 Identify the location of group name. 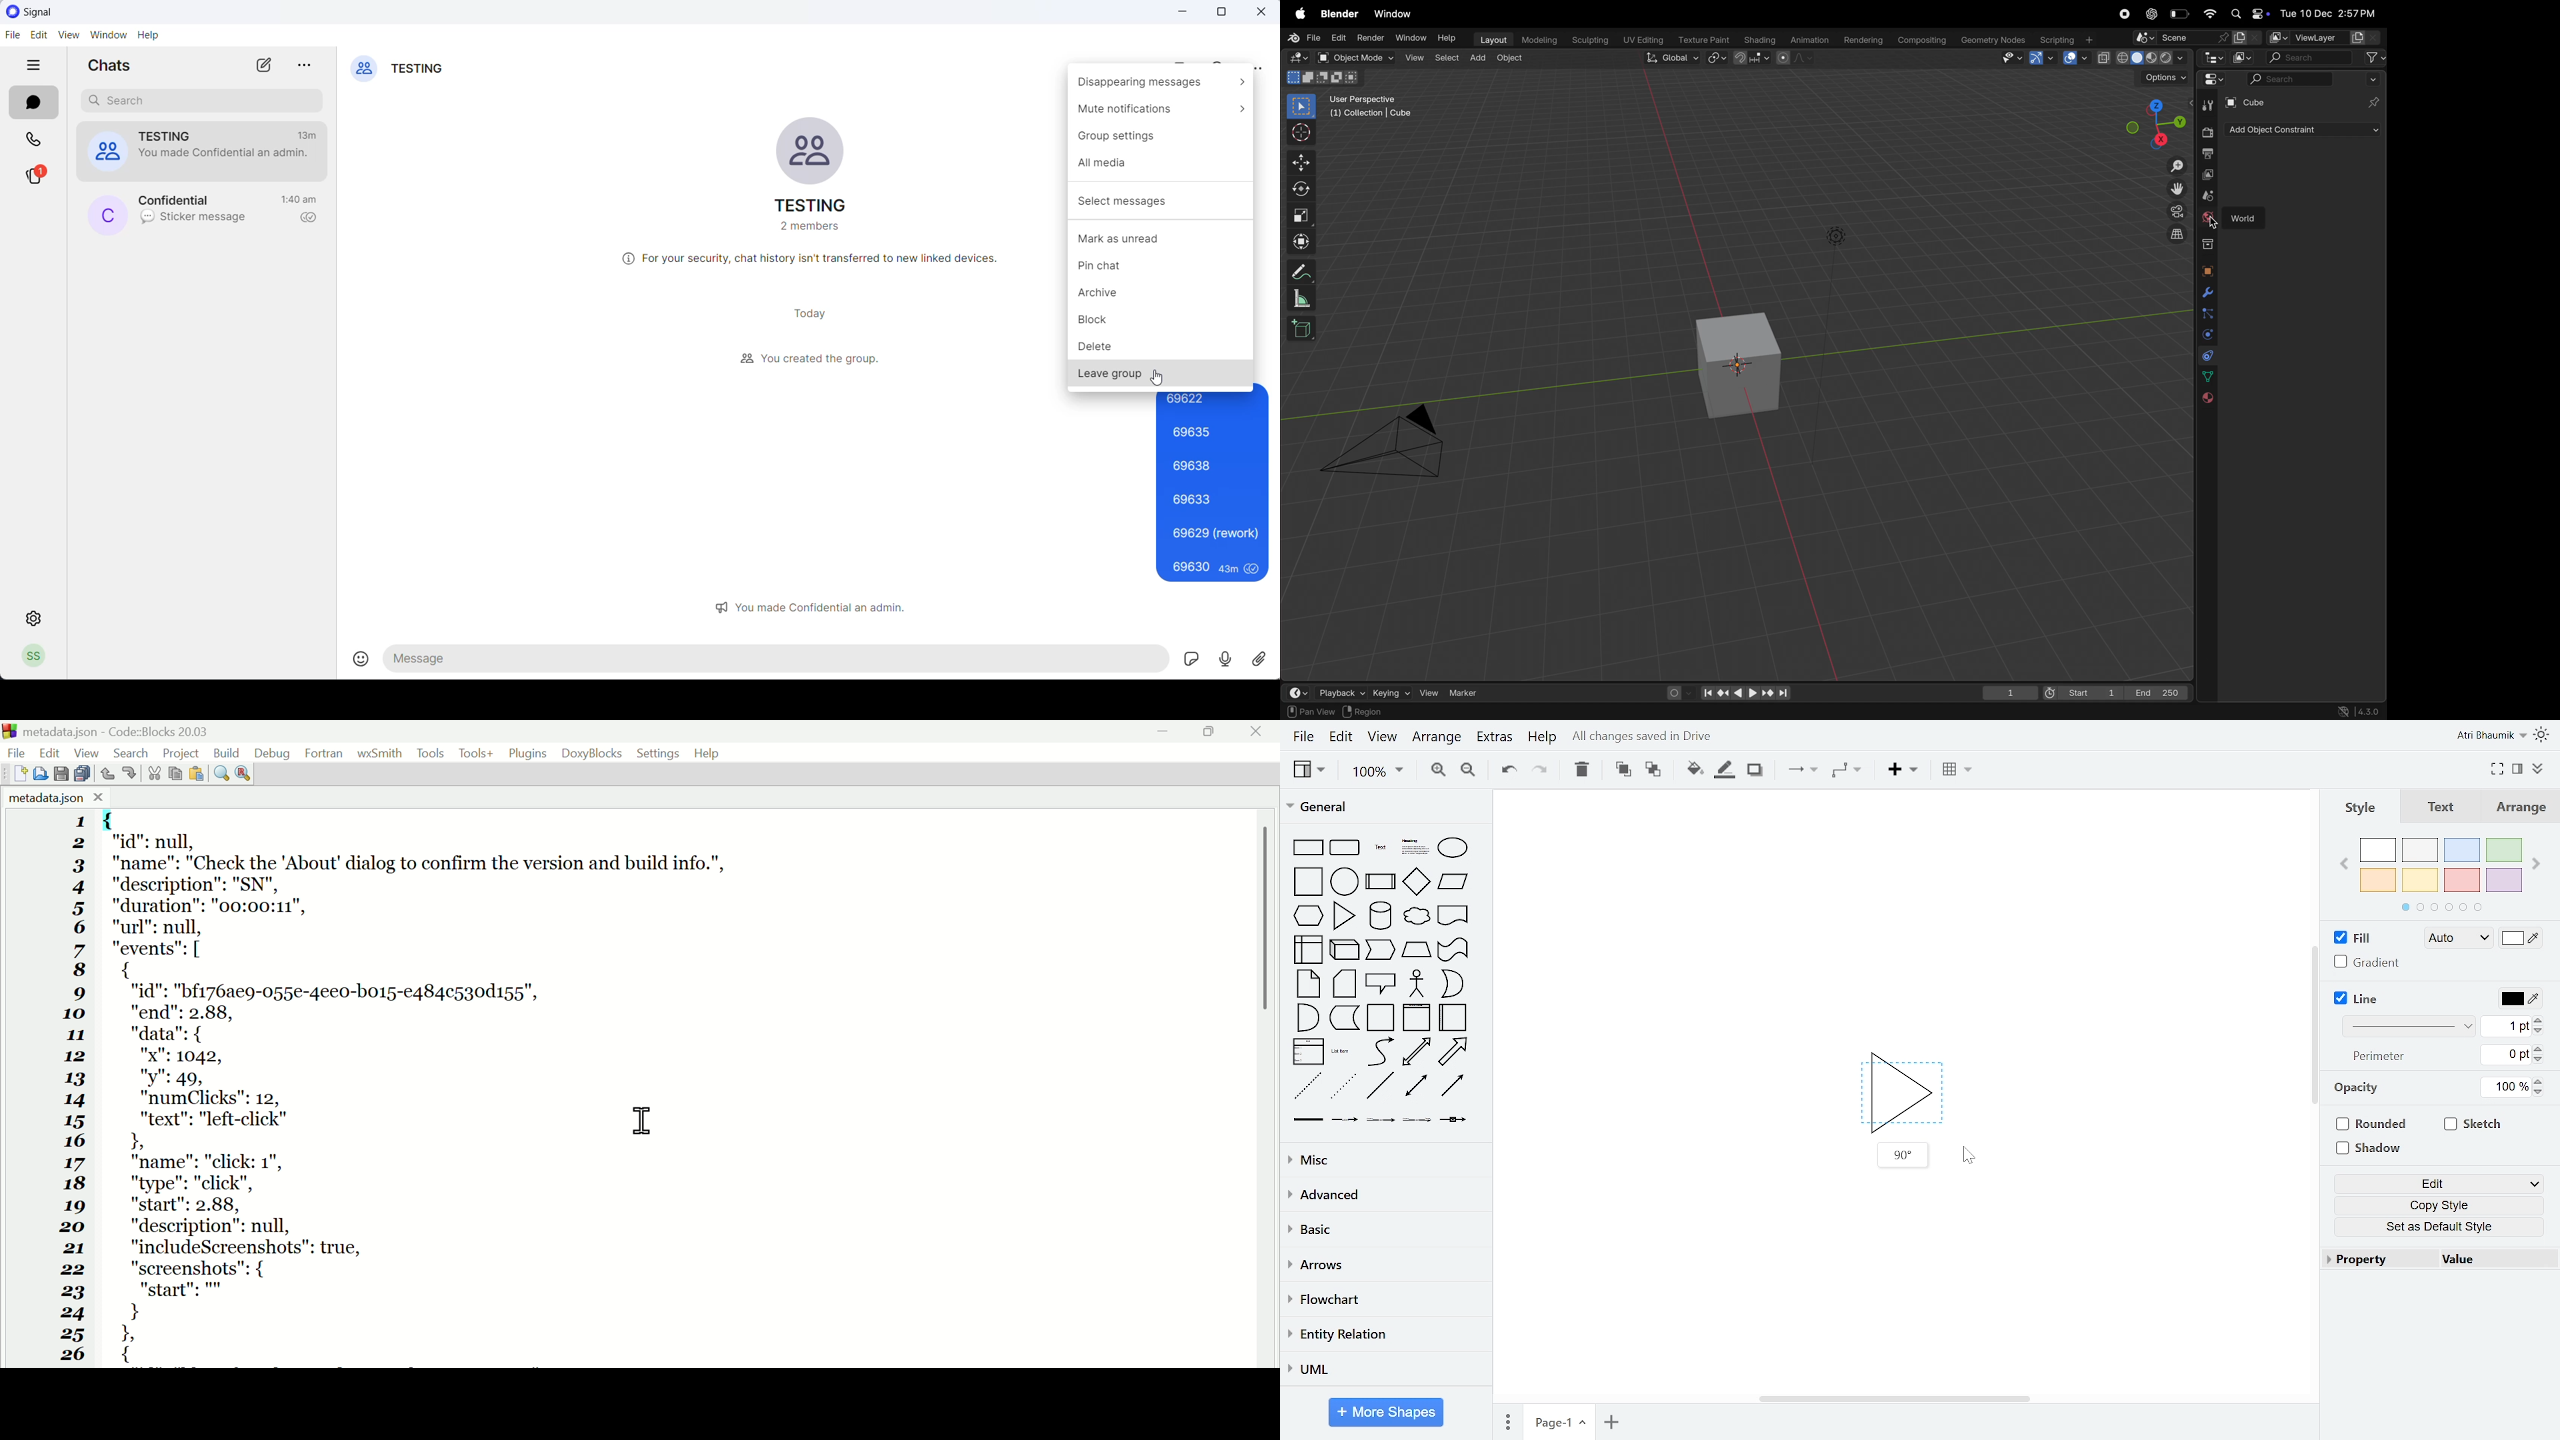
(808, 207).